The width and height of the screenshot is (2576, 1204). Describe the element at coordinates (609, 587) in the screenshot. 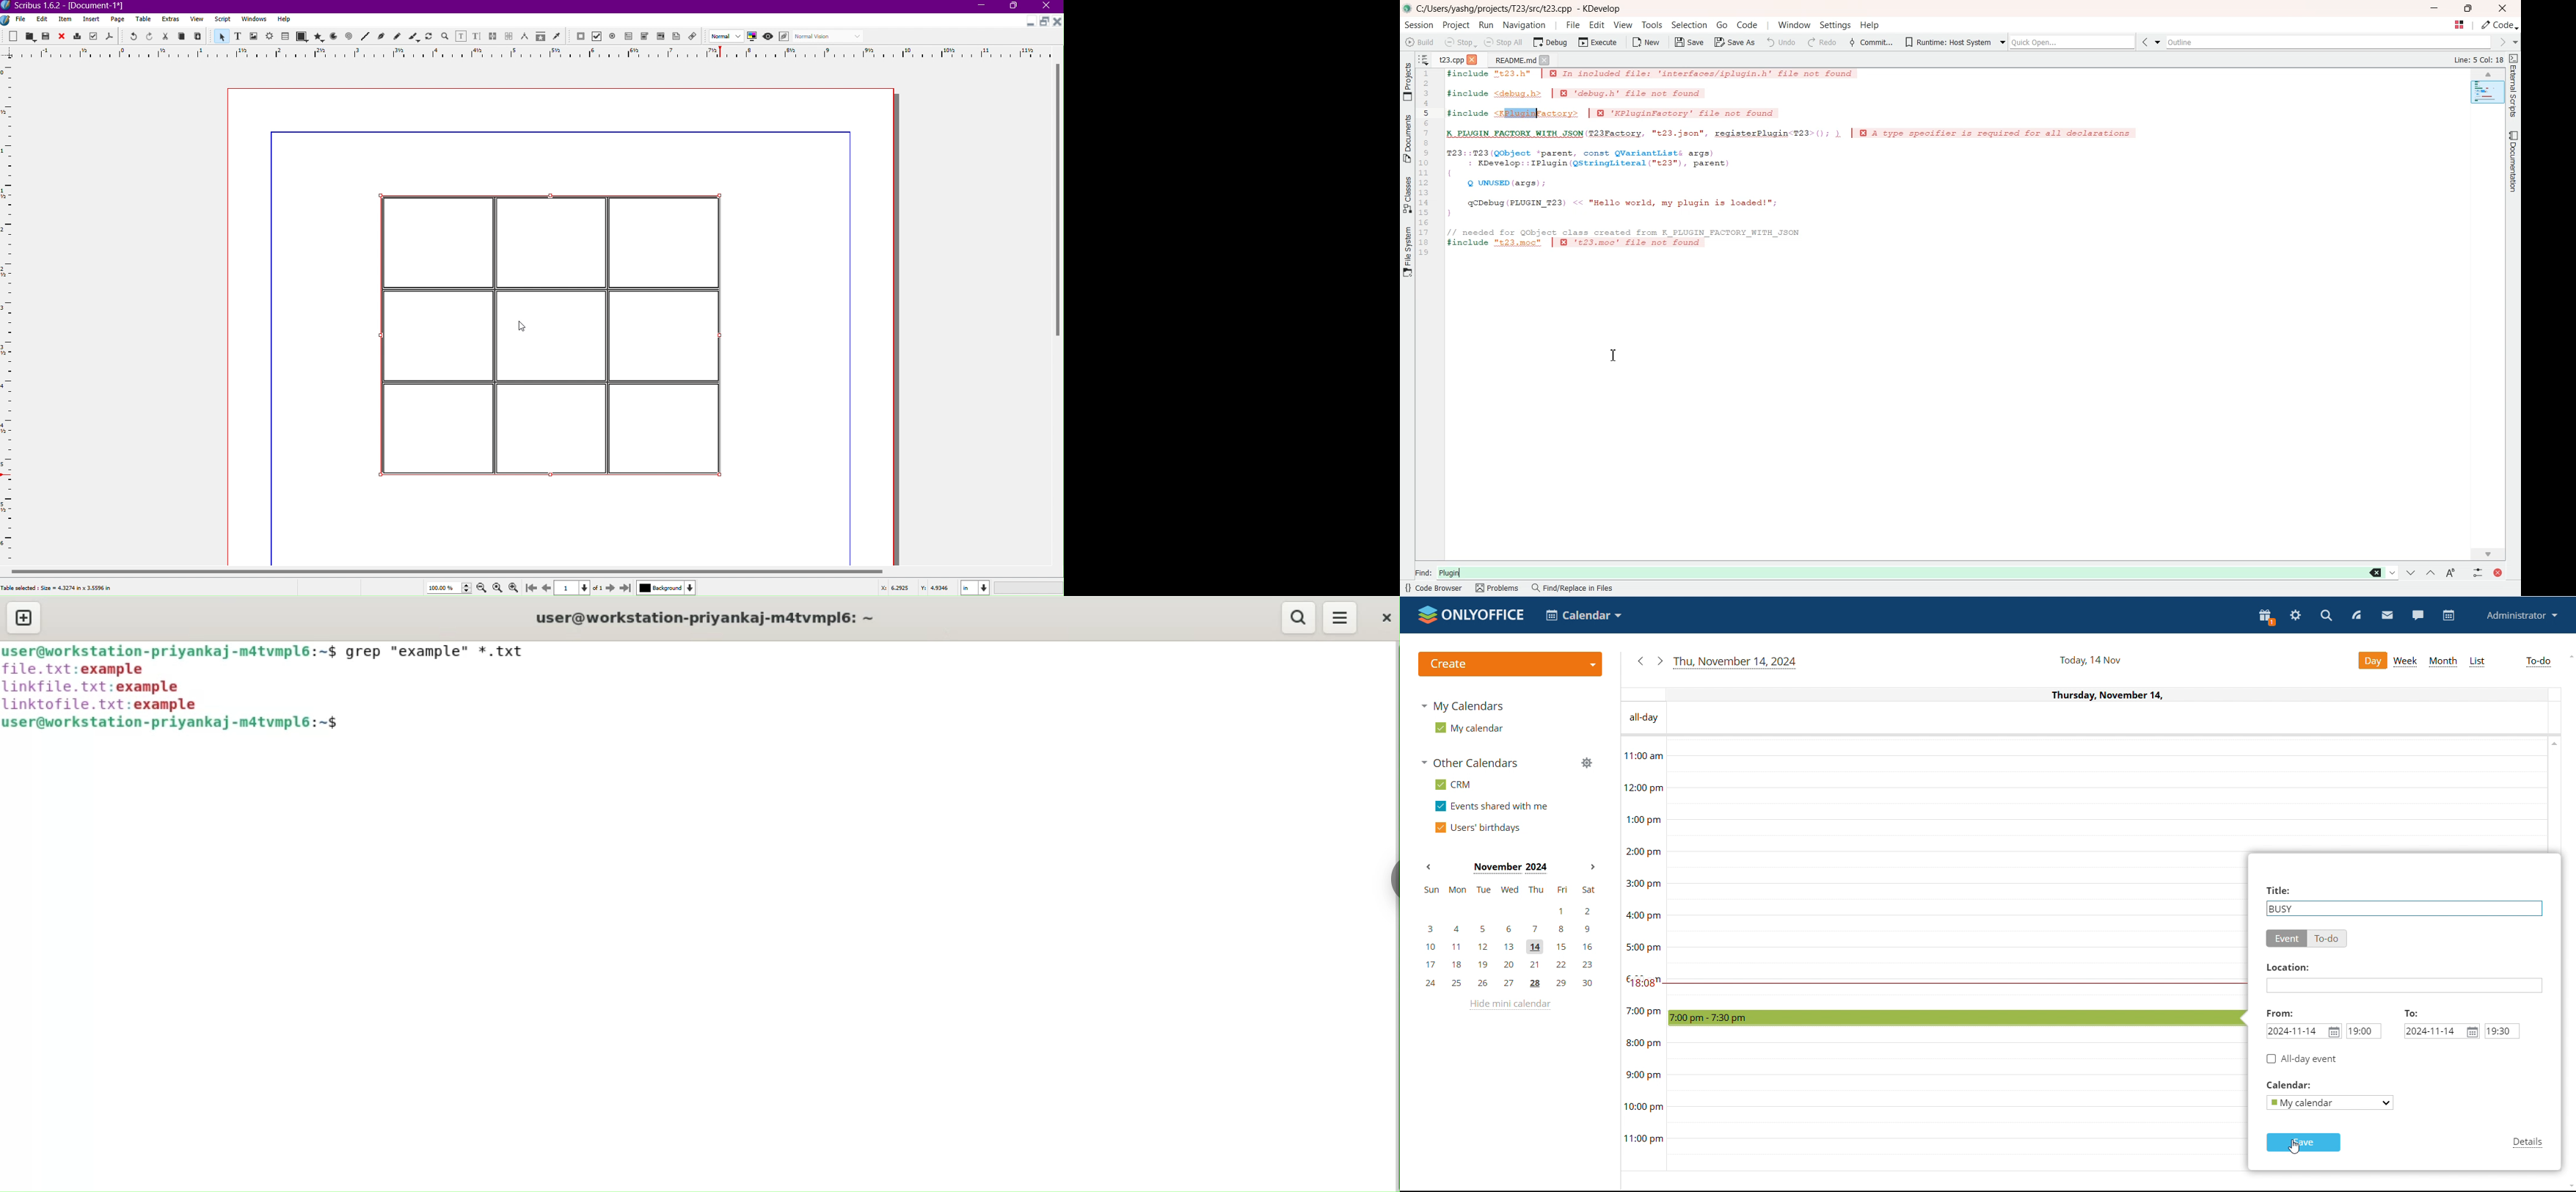

I see `Next Page` at that location.